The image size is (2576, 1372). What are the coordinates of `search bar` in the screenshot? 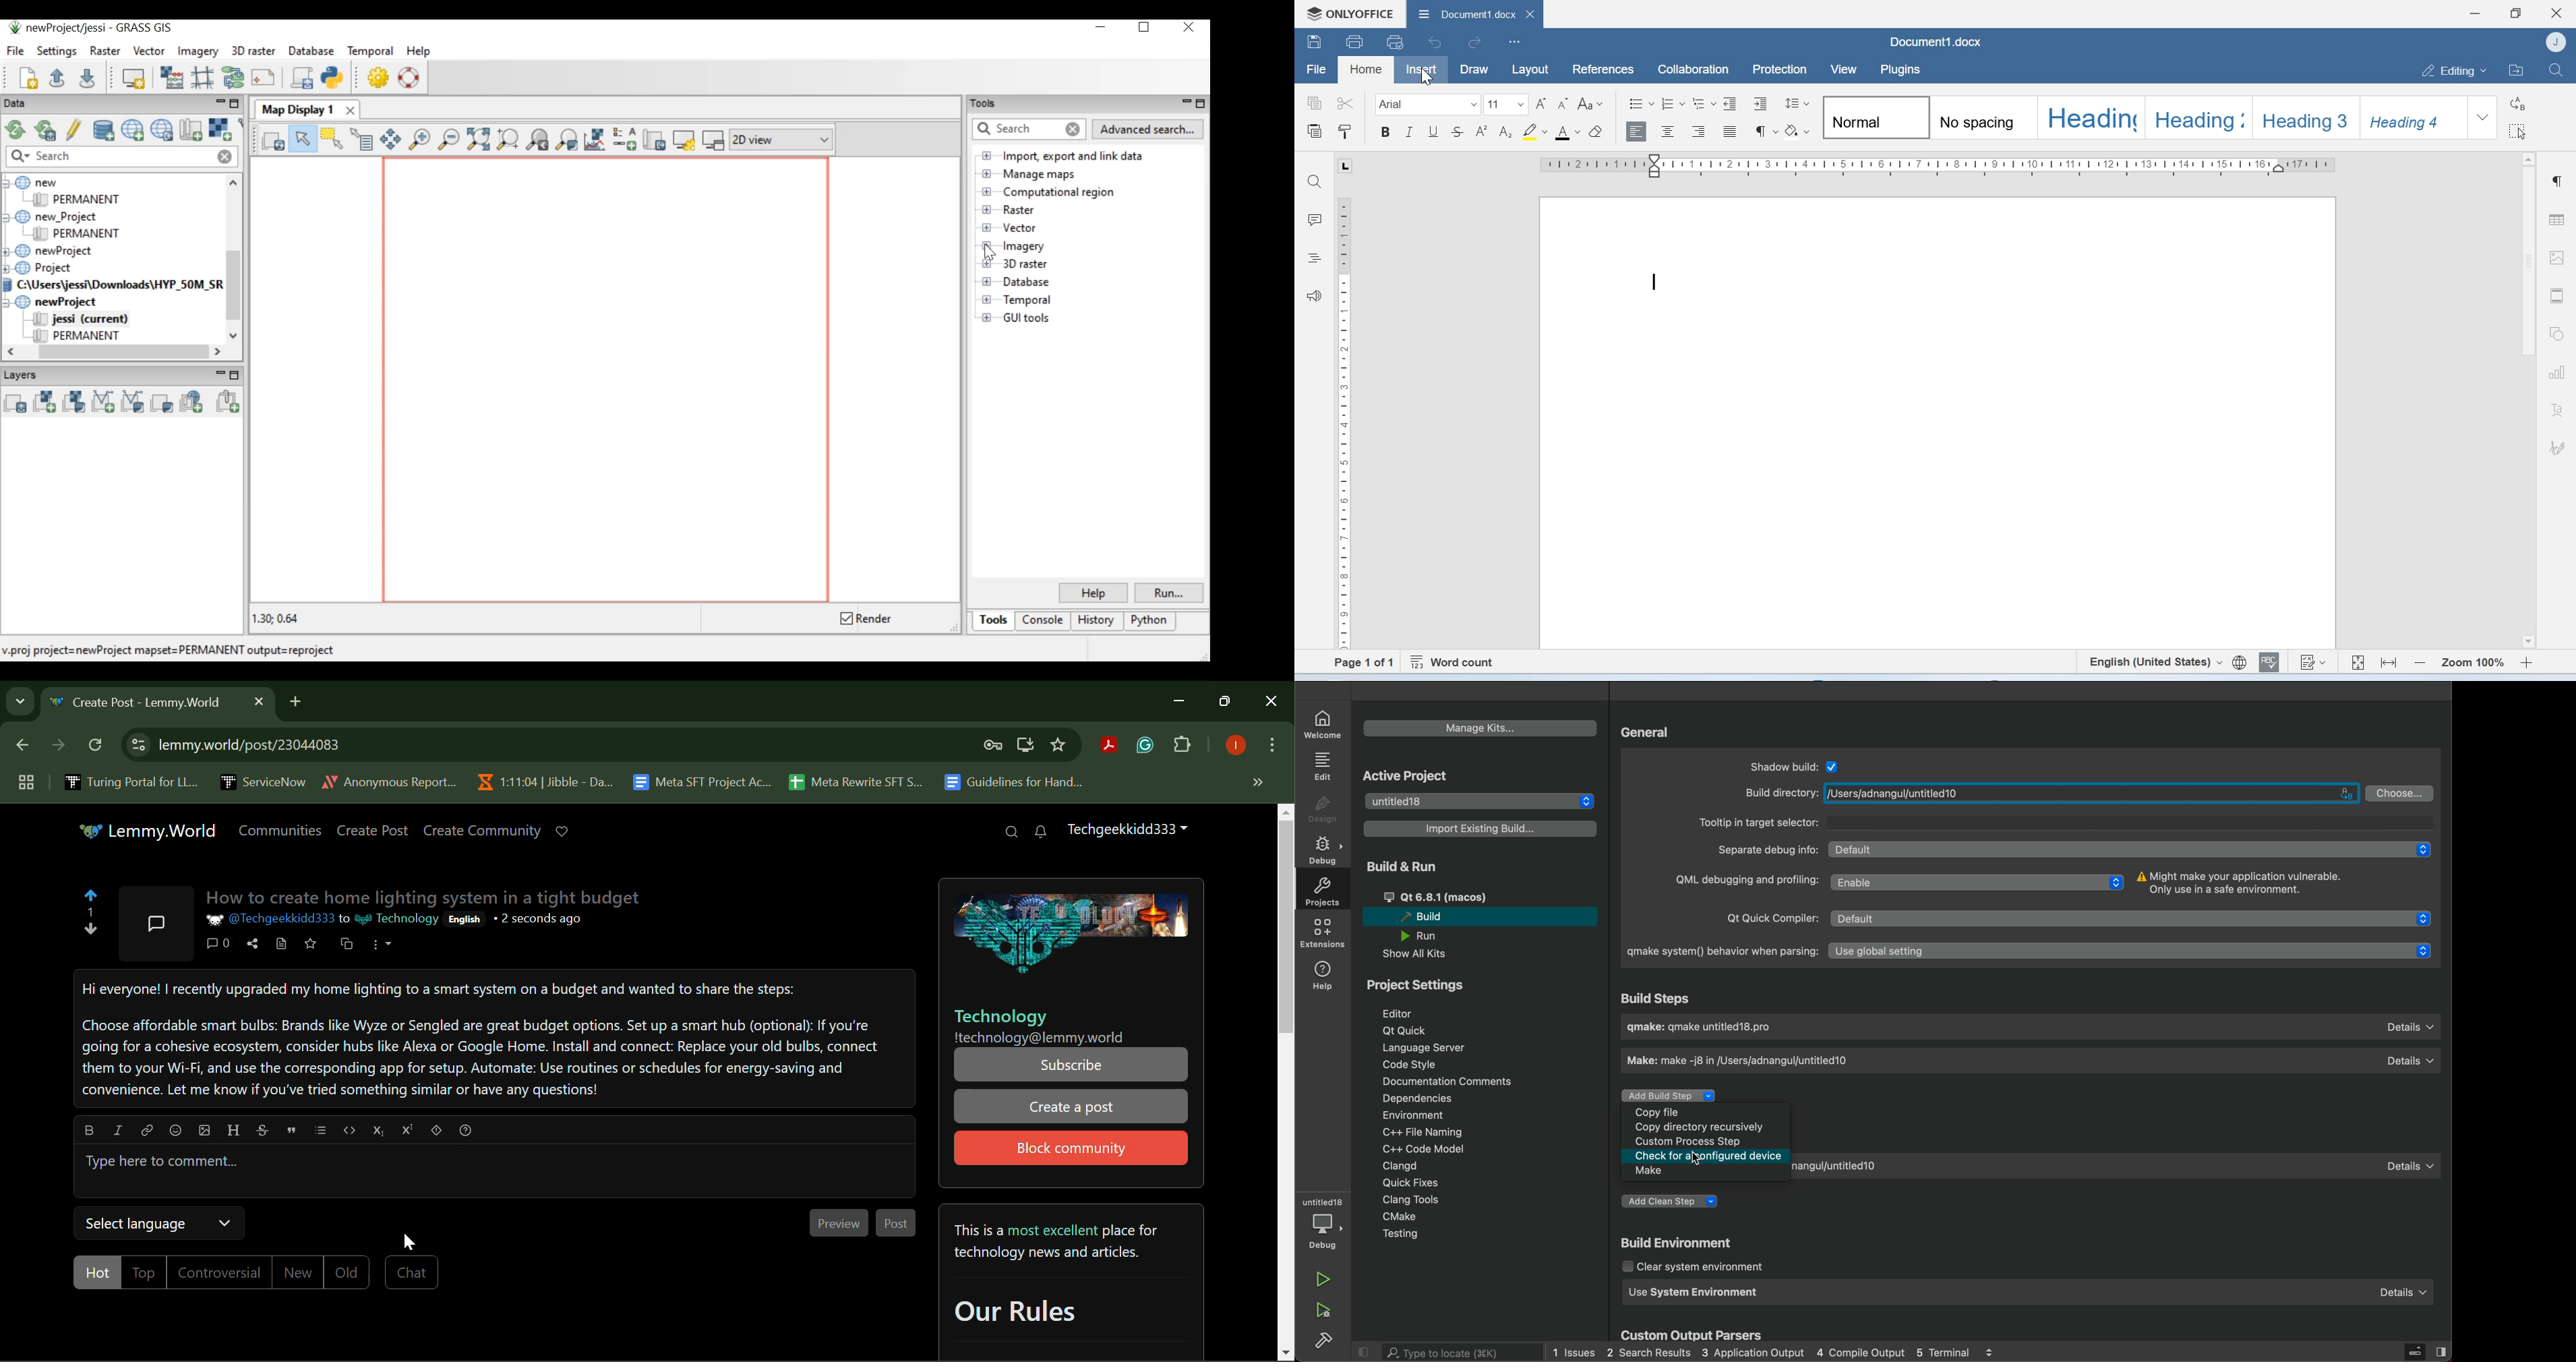 It's located at (1454, 1352).